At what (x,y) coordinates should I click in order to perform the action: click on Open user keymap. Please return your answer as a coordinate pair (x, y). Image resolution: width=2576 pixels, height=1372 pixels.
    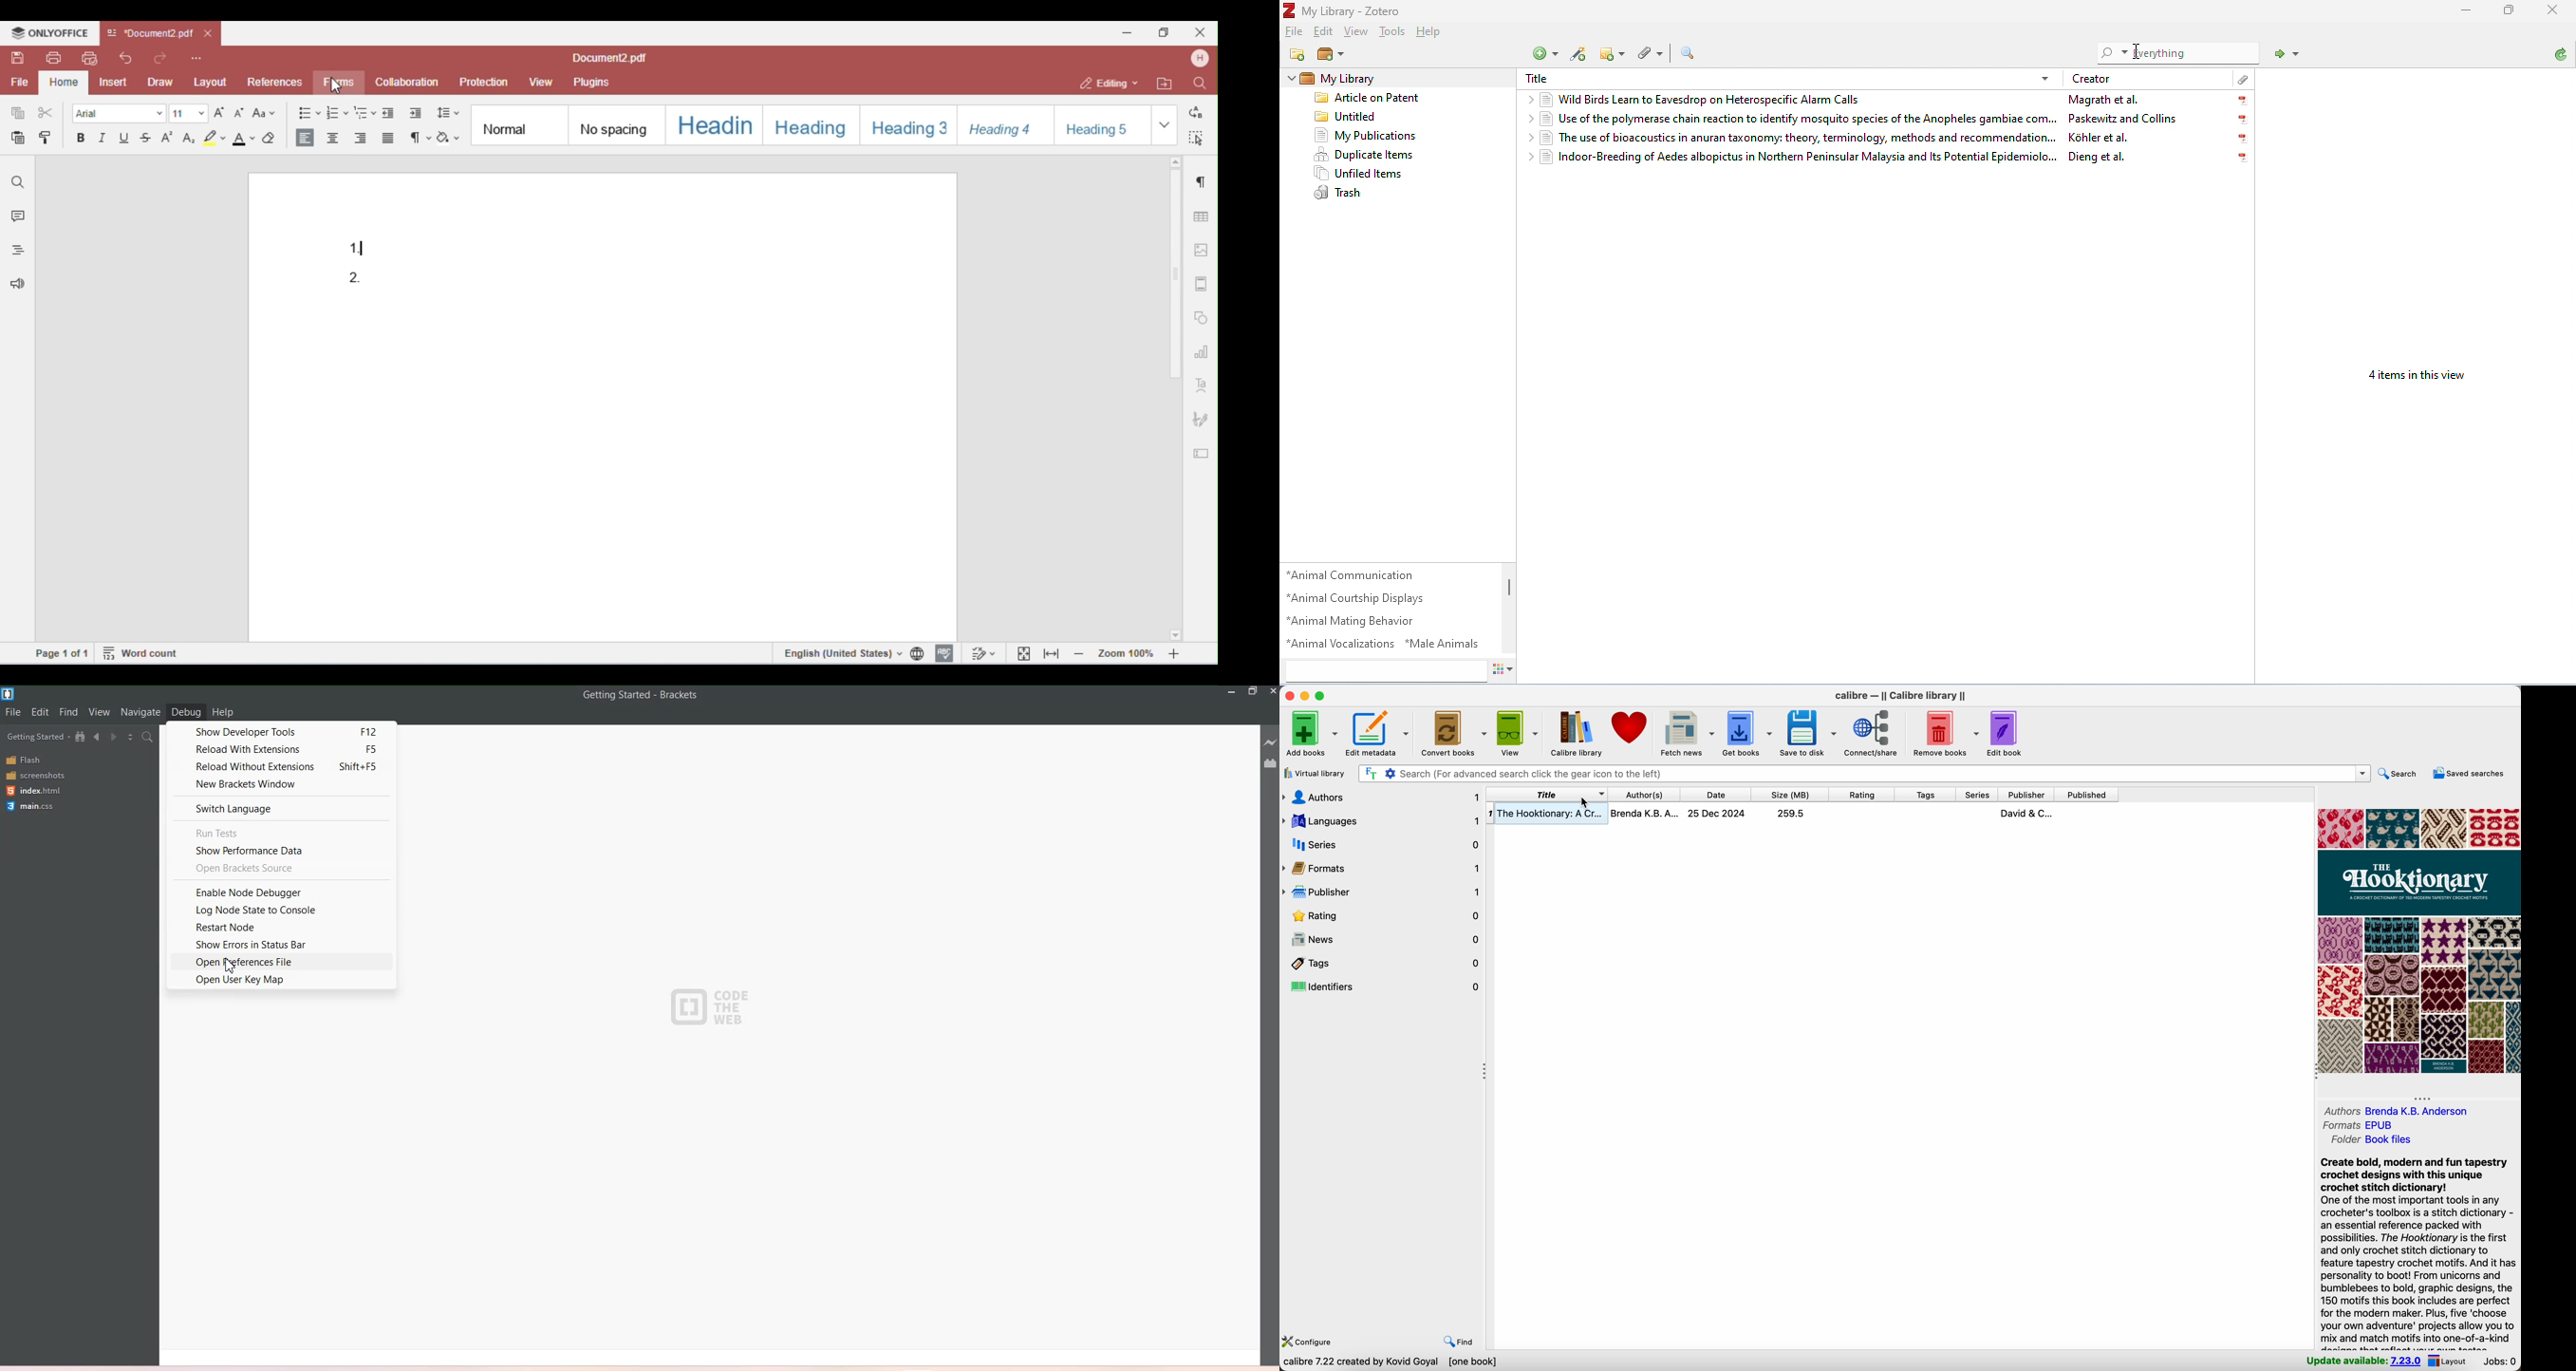
    Looking at the image, I should click on (280, 980).